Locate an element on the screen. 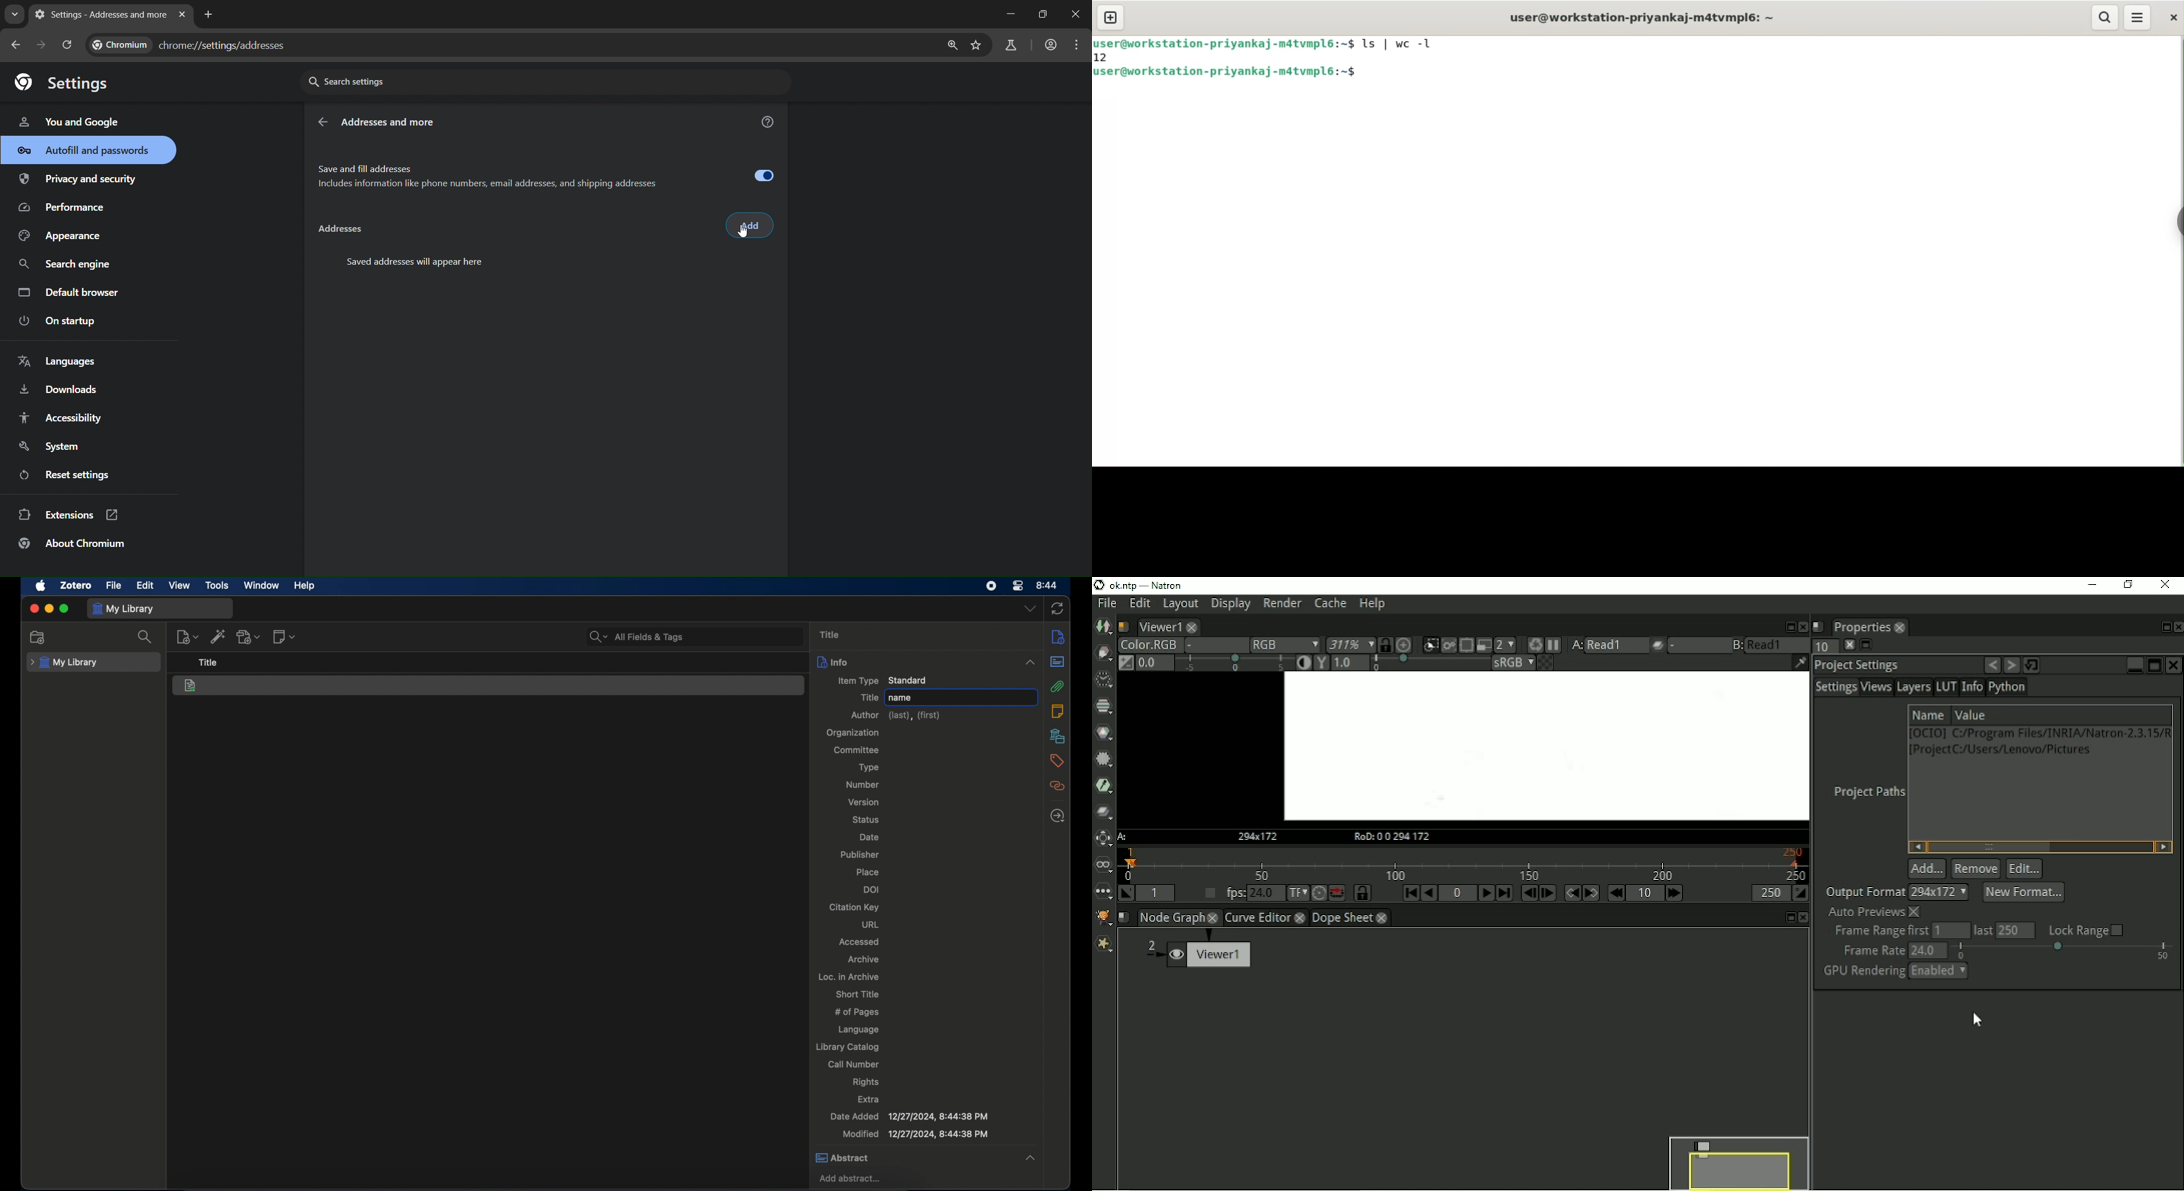 Image resolution: width=2184 pixels, height=1204 pixels. settings is located at coordinates (68, 81).